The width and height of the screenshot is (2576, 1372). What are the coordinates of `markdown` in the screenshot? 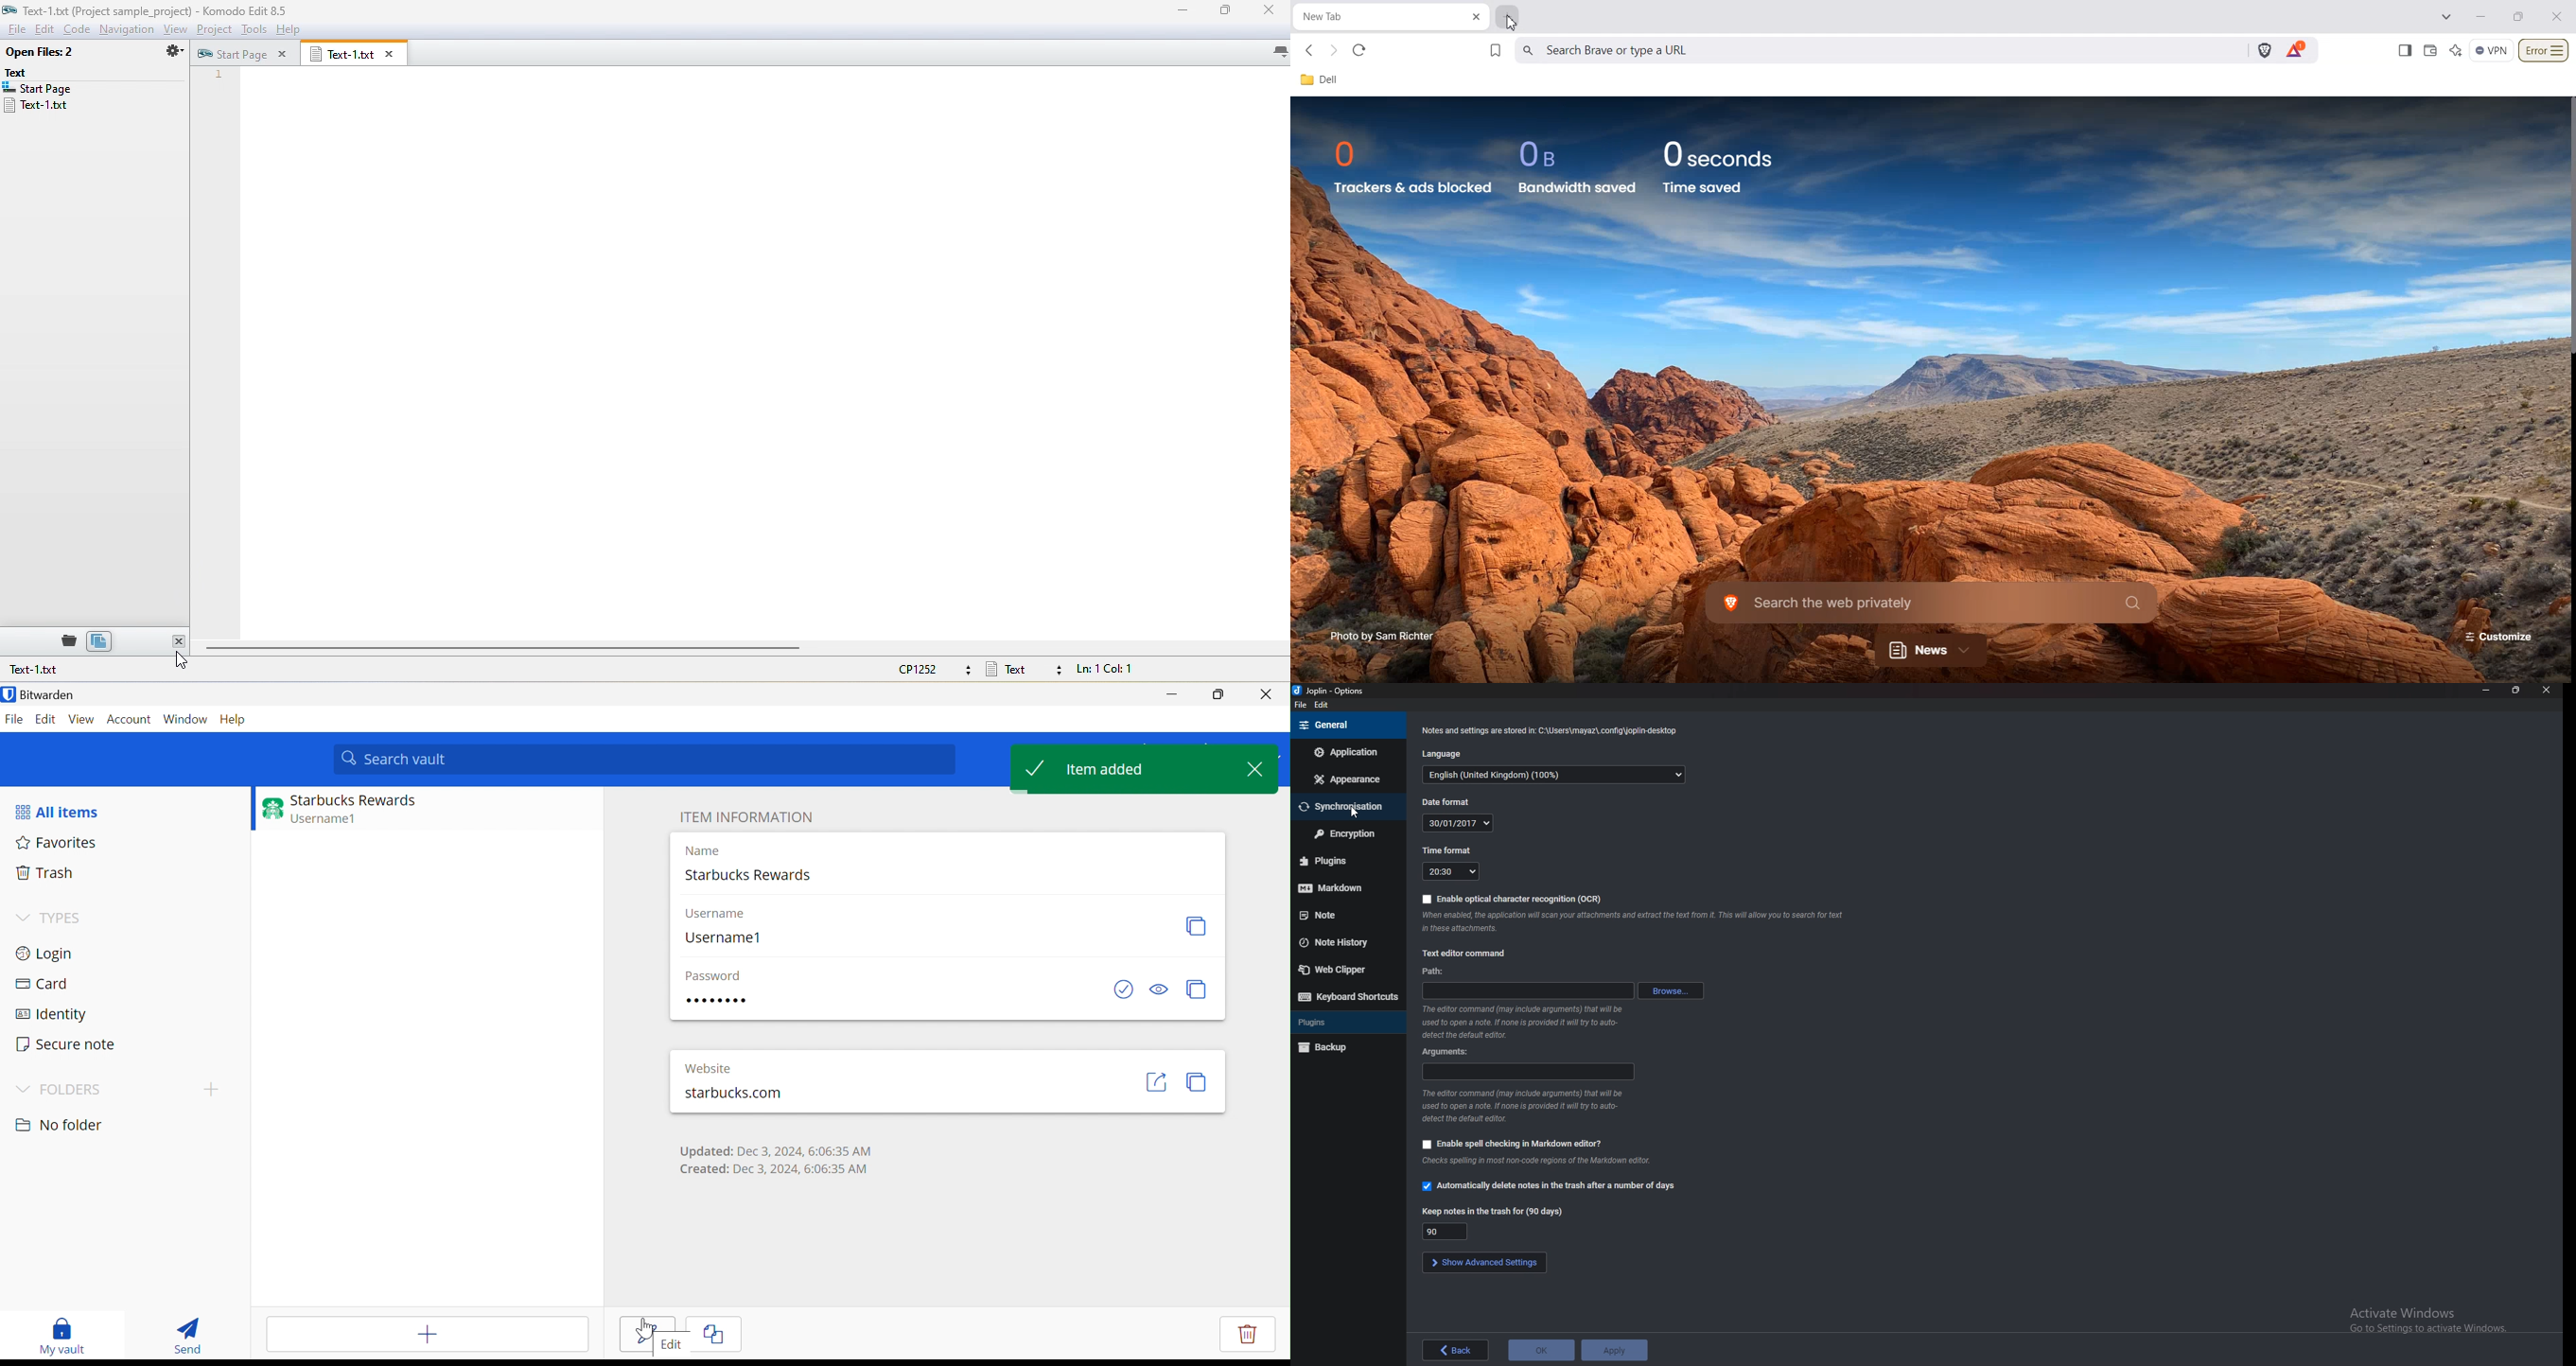 It's located at (1338, 889).